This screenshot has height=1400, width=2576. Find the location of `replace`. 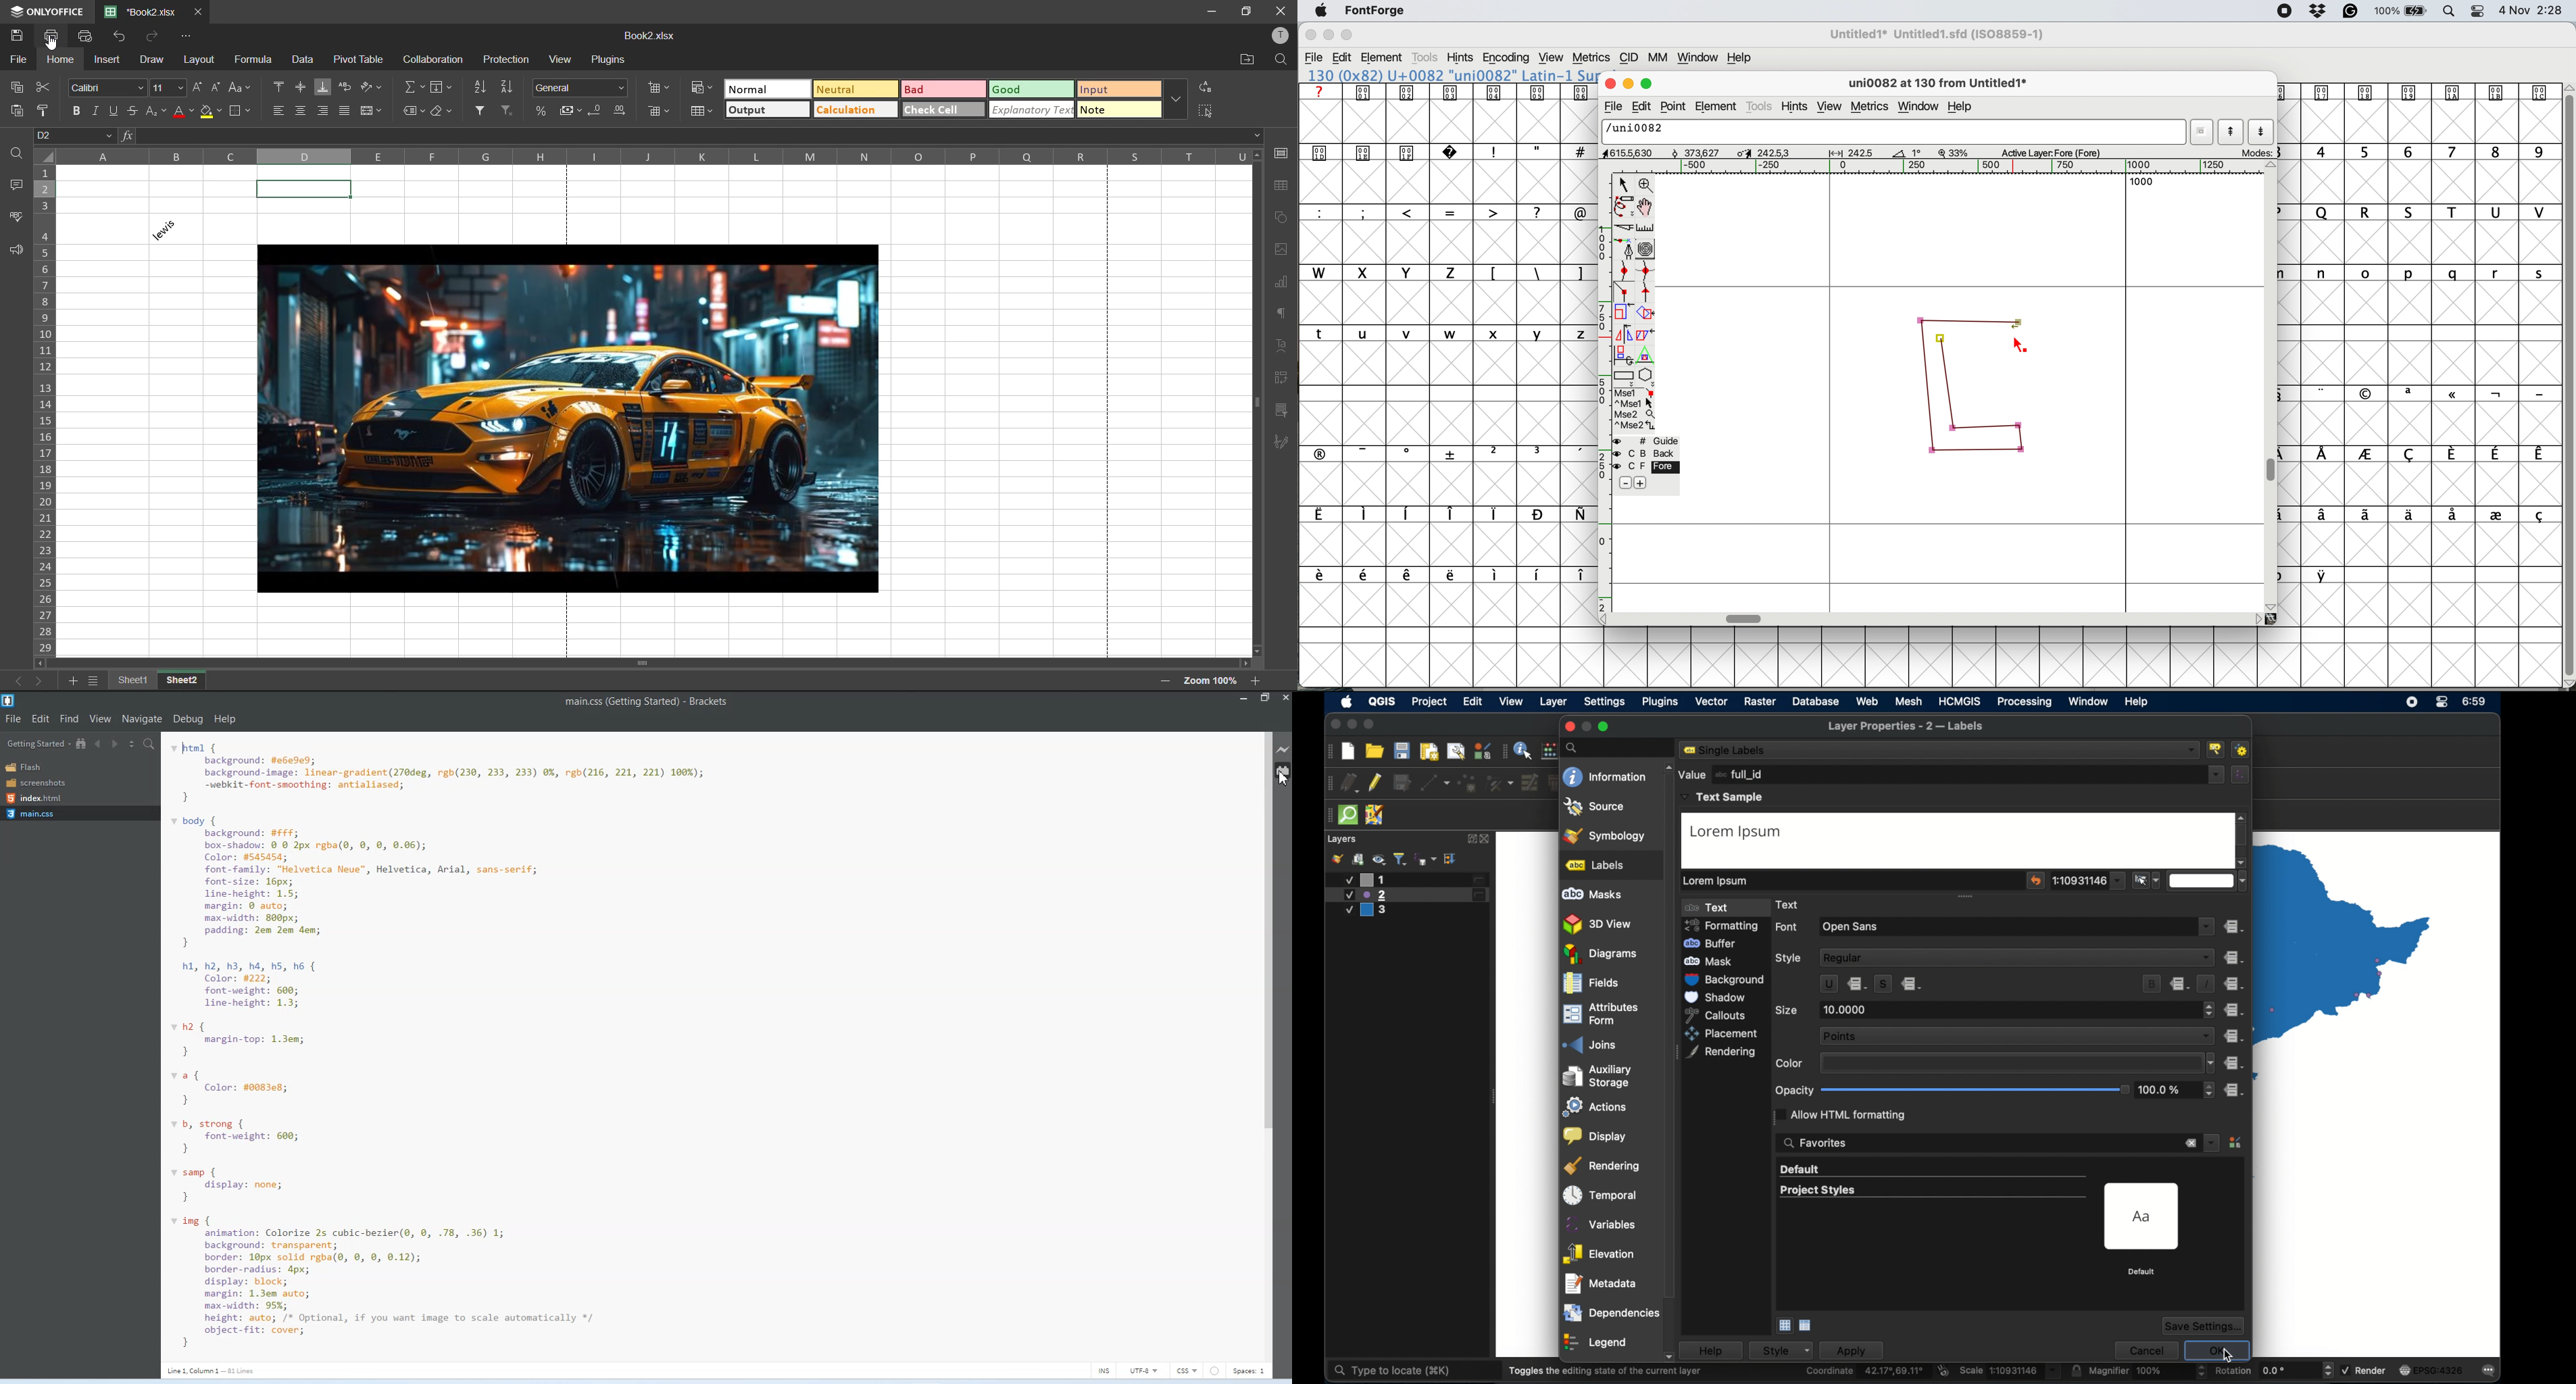

replace is located at coordinates (1207, 87).